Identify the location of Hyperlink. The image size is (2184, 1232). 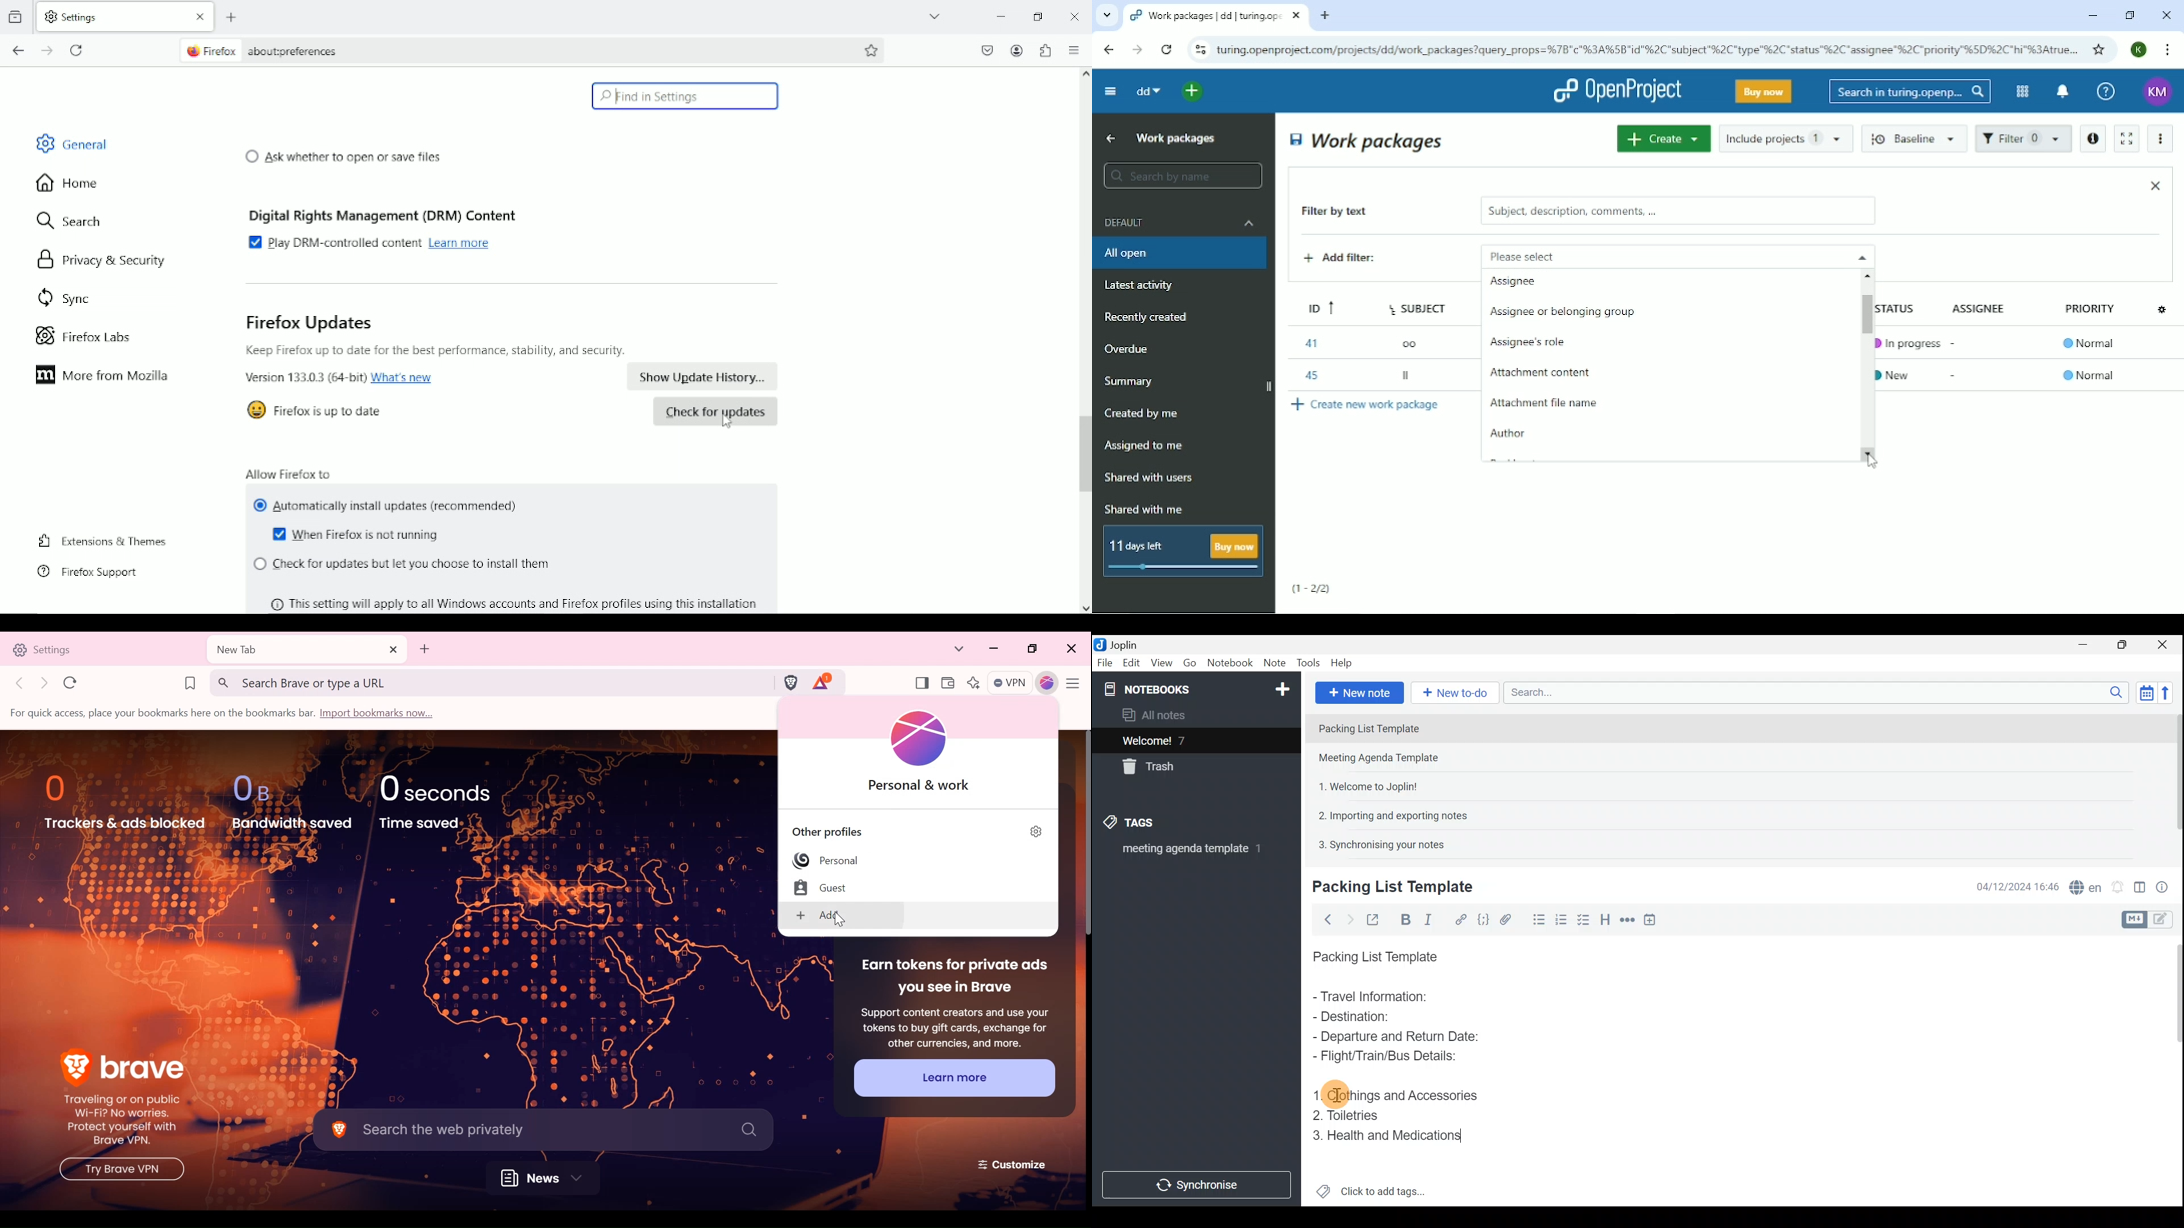
(1459, 918).